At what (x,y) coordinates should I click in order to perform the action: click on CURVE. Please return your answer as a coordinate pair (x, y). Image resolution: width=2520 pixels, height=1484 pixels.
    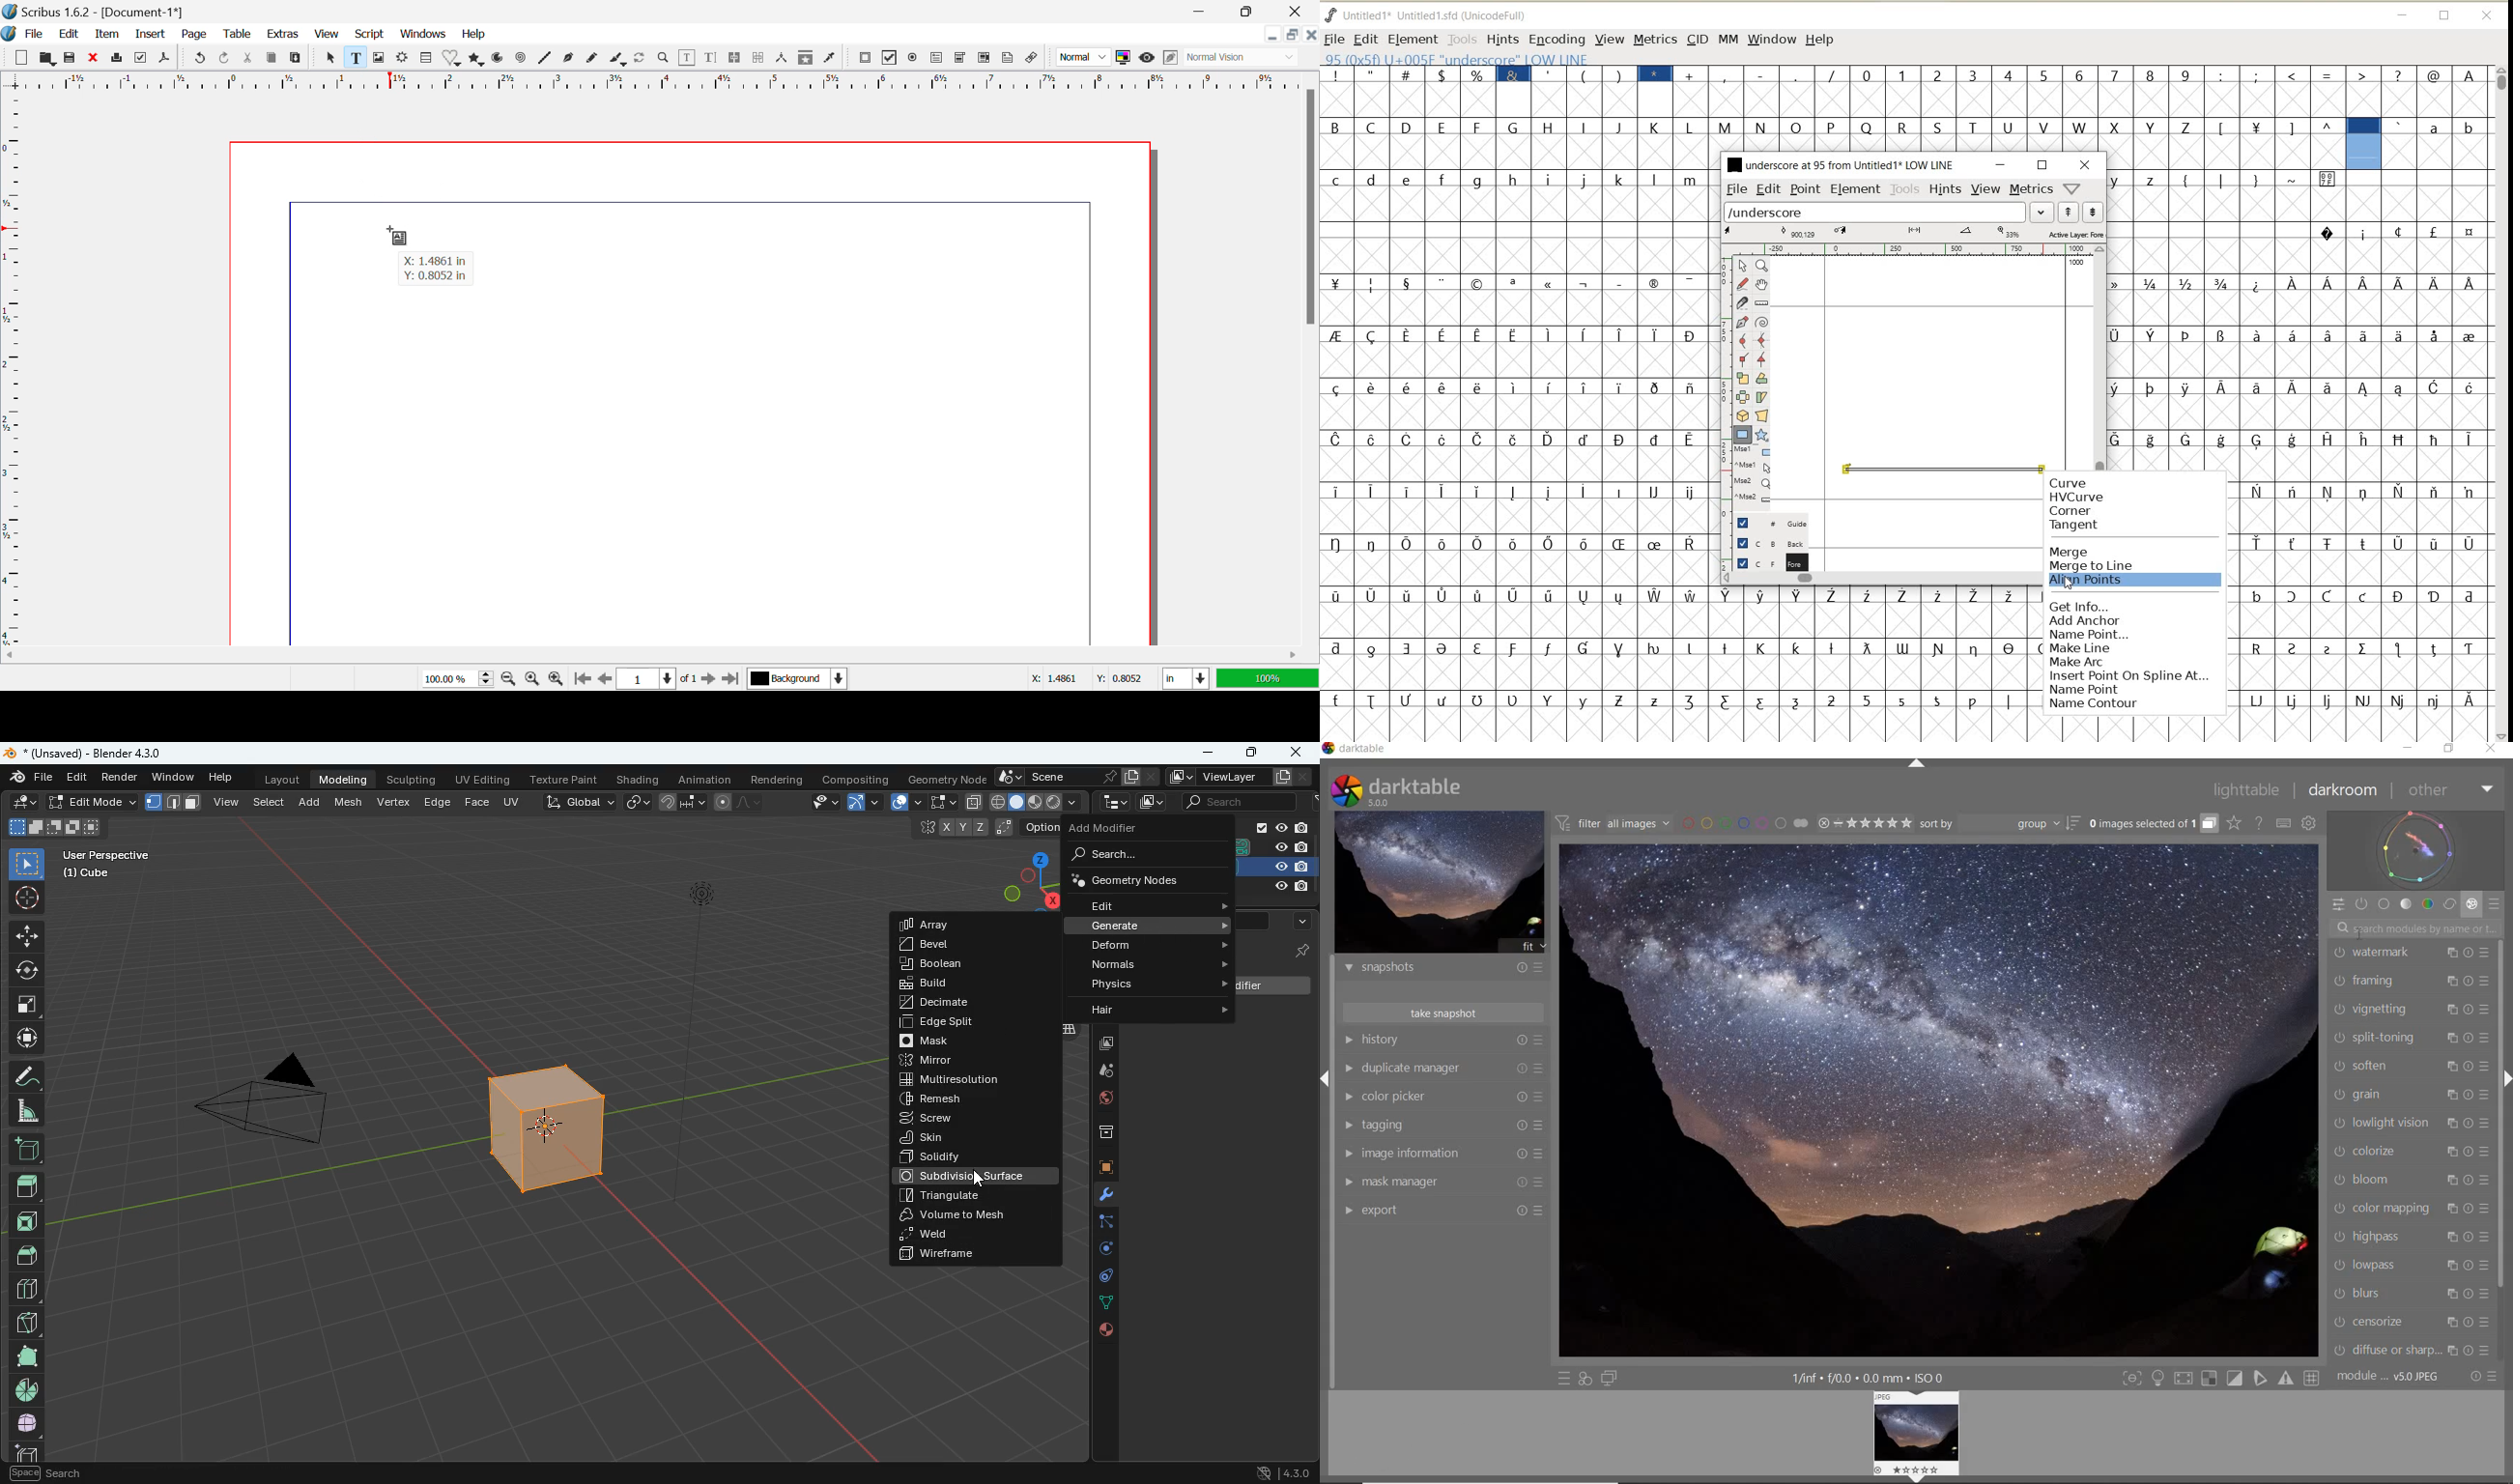
    Looking at the image, I should click on (2086, 483).